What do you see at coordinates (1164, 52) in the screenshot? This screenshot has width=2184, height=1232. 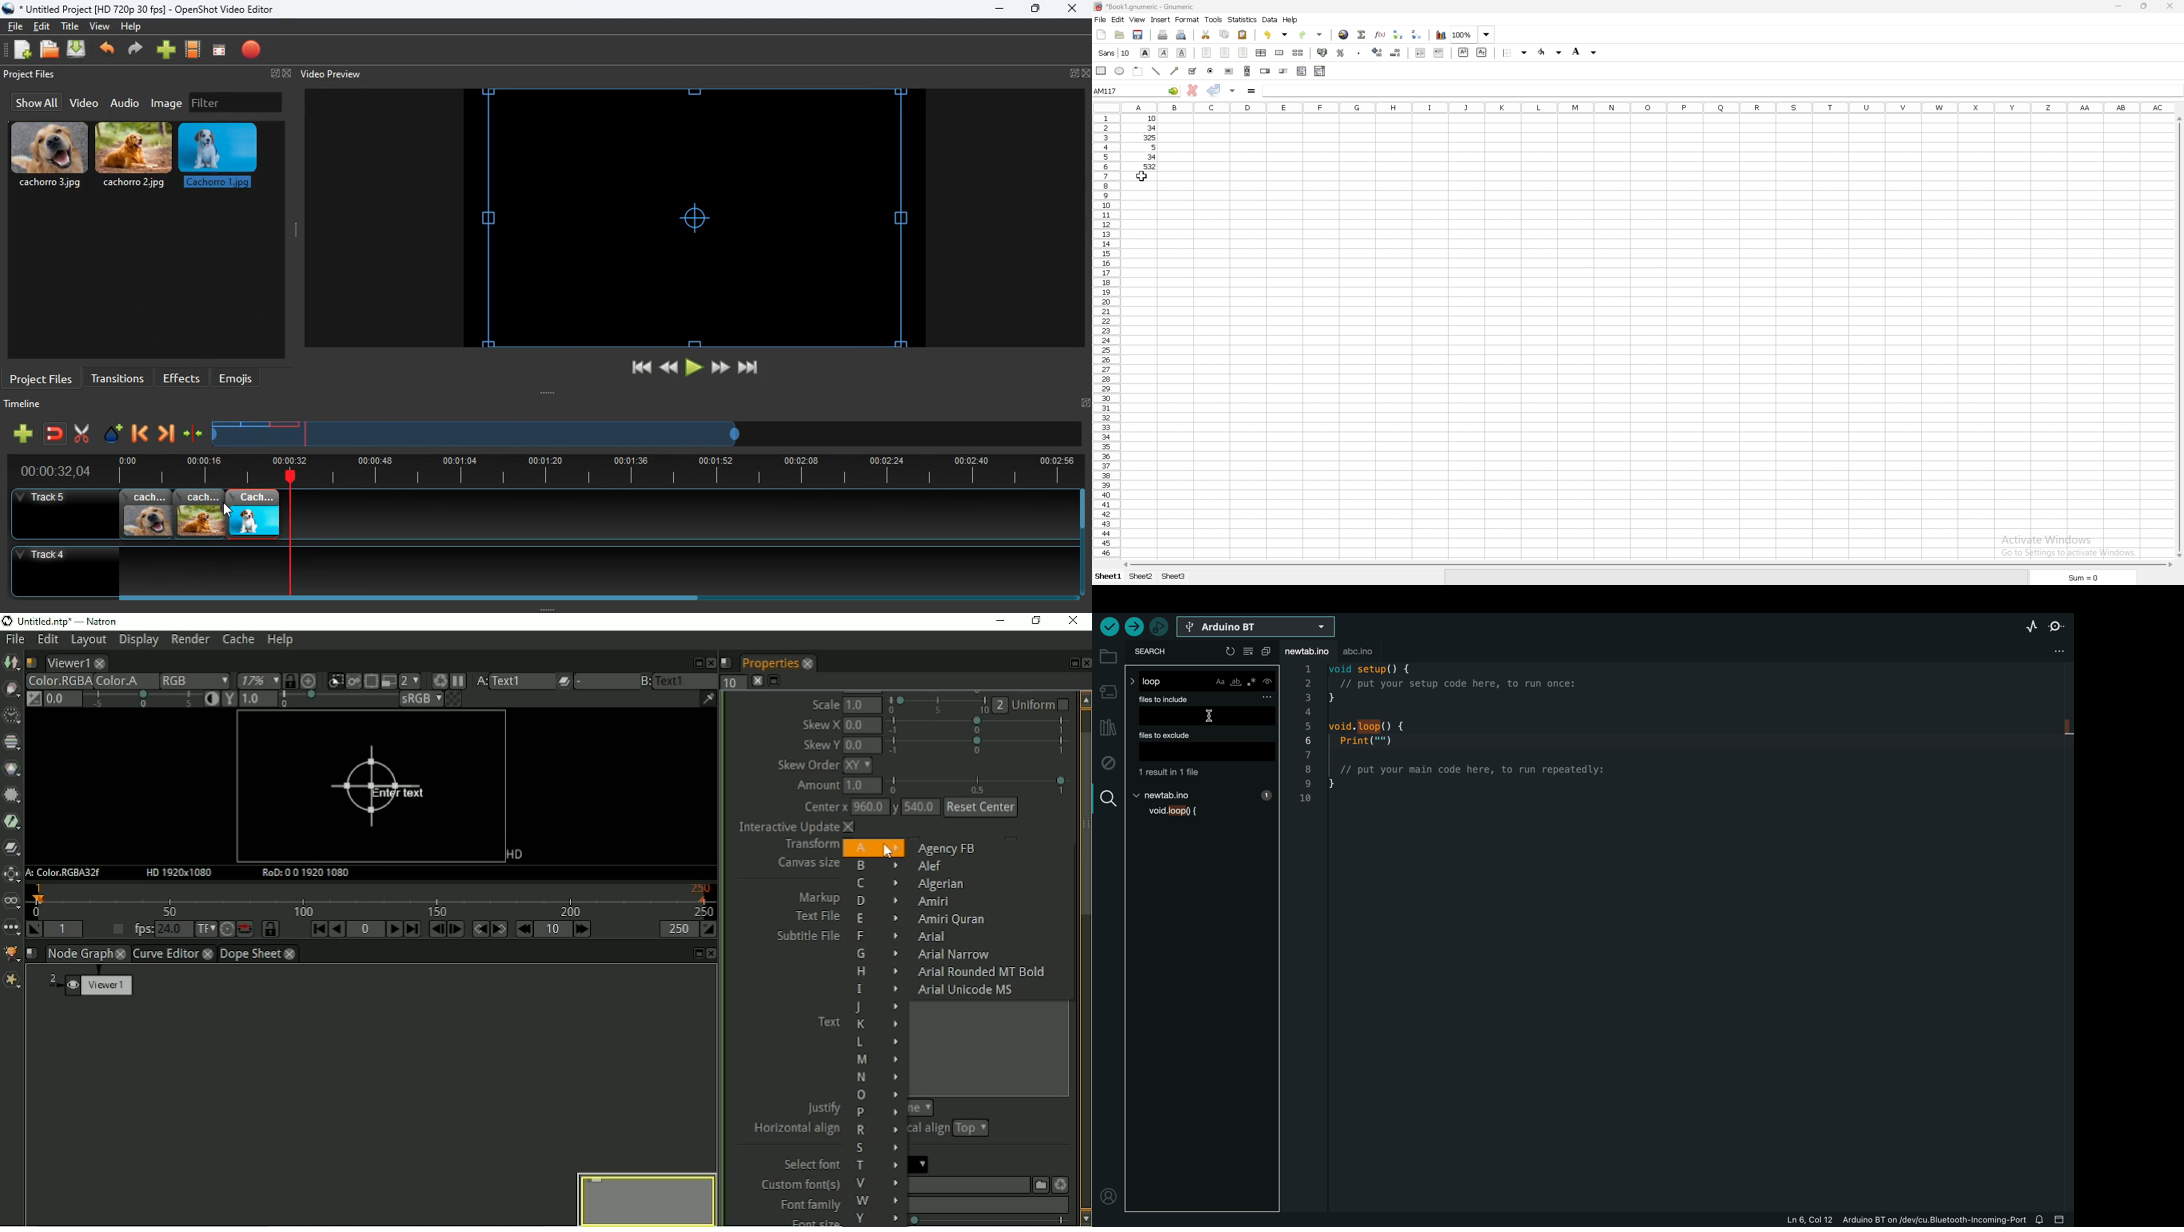 I see `italic` at bounding box center [1164, 52].